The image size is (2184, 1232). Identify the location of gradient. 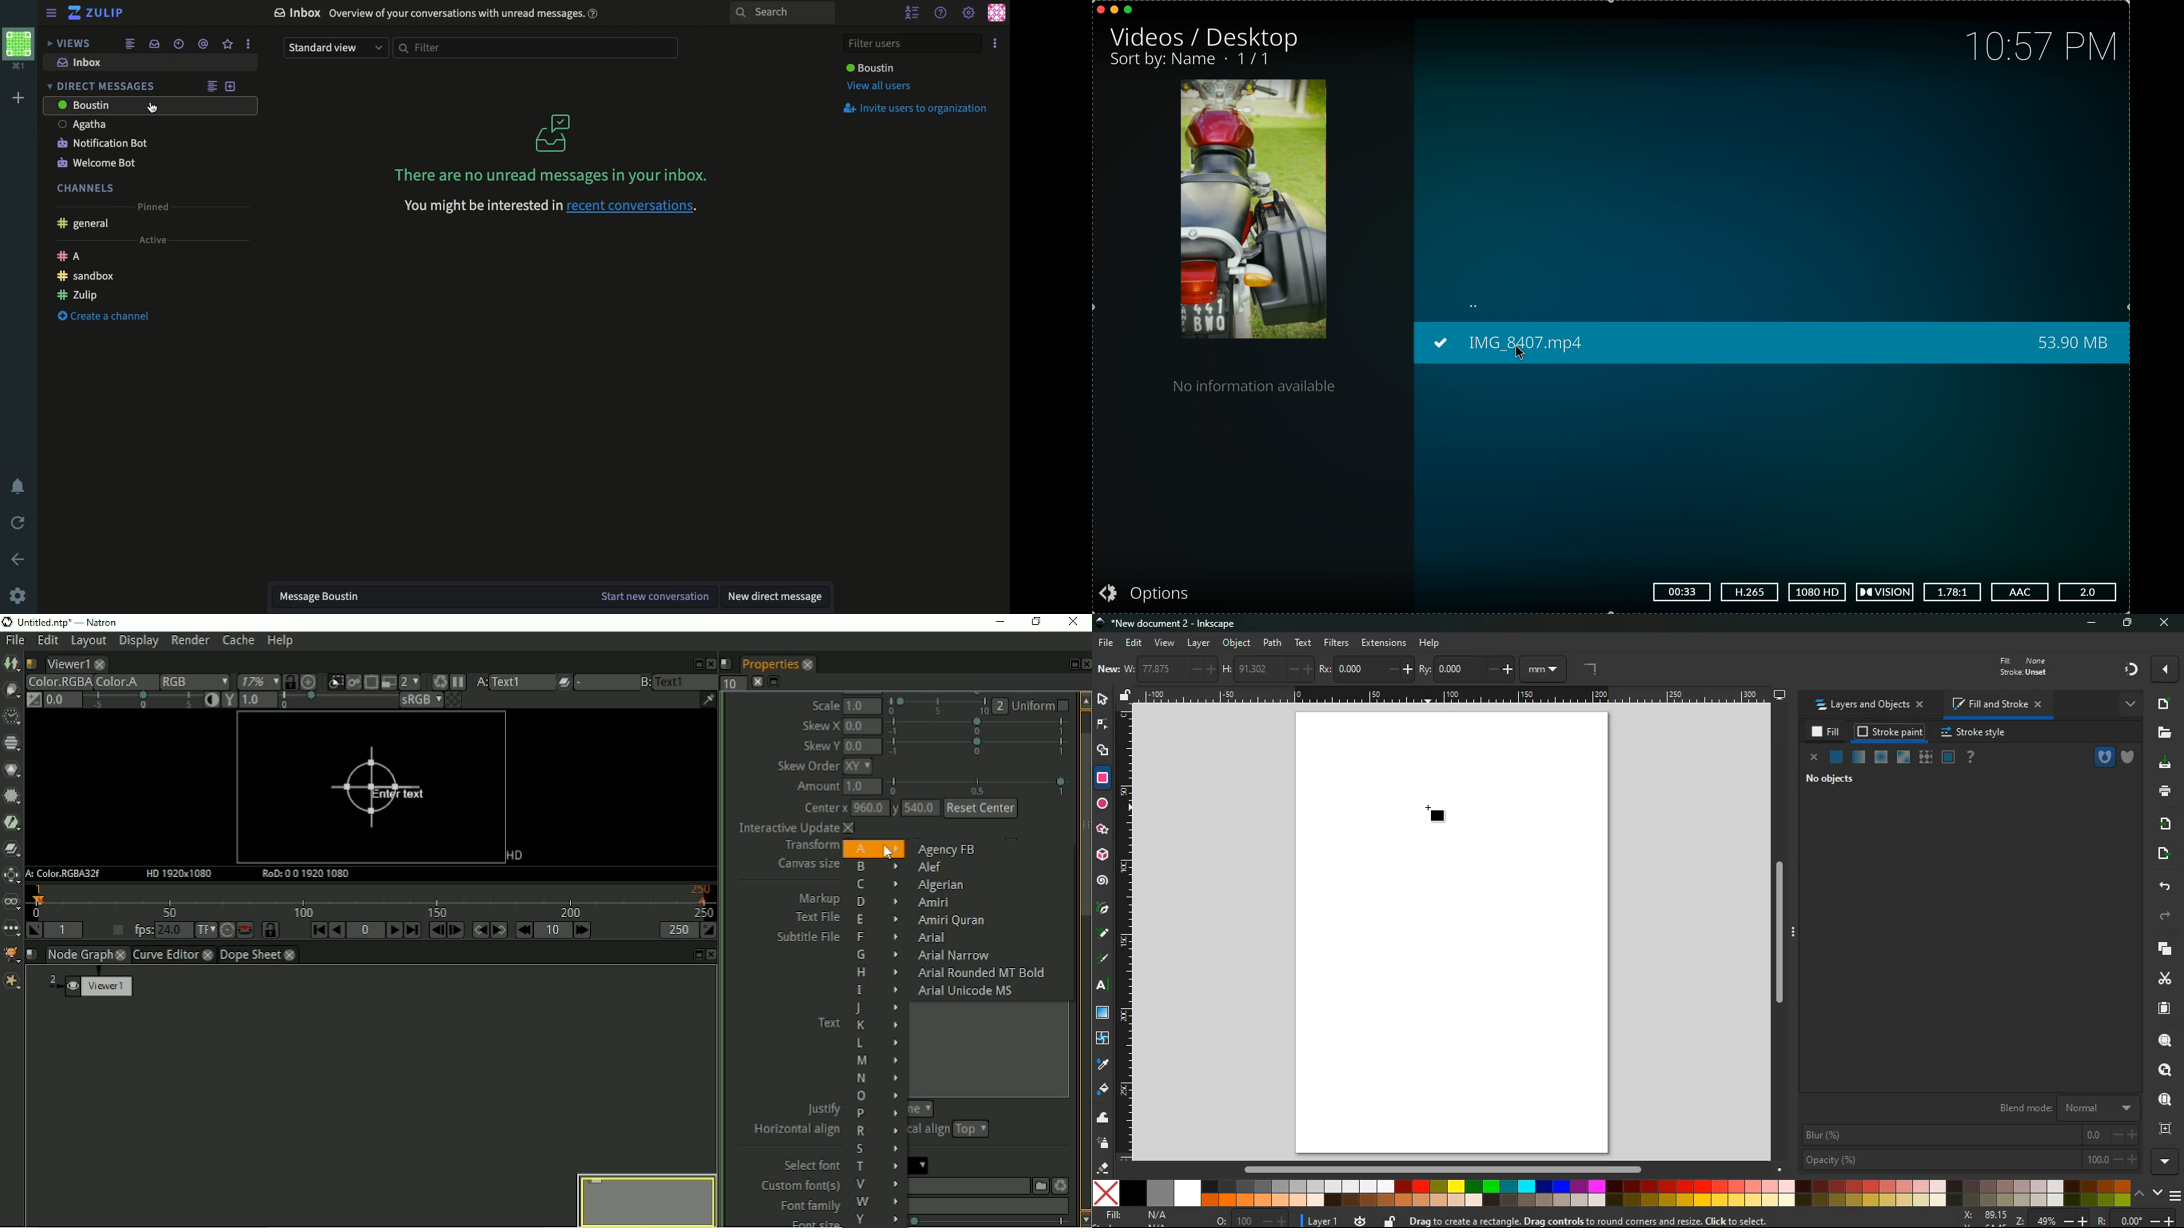
(2126, 670).